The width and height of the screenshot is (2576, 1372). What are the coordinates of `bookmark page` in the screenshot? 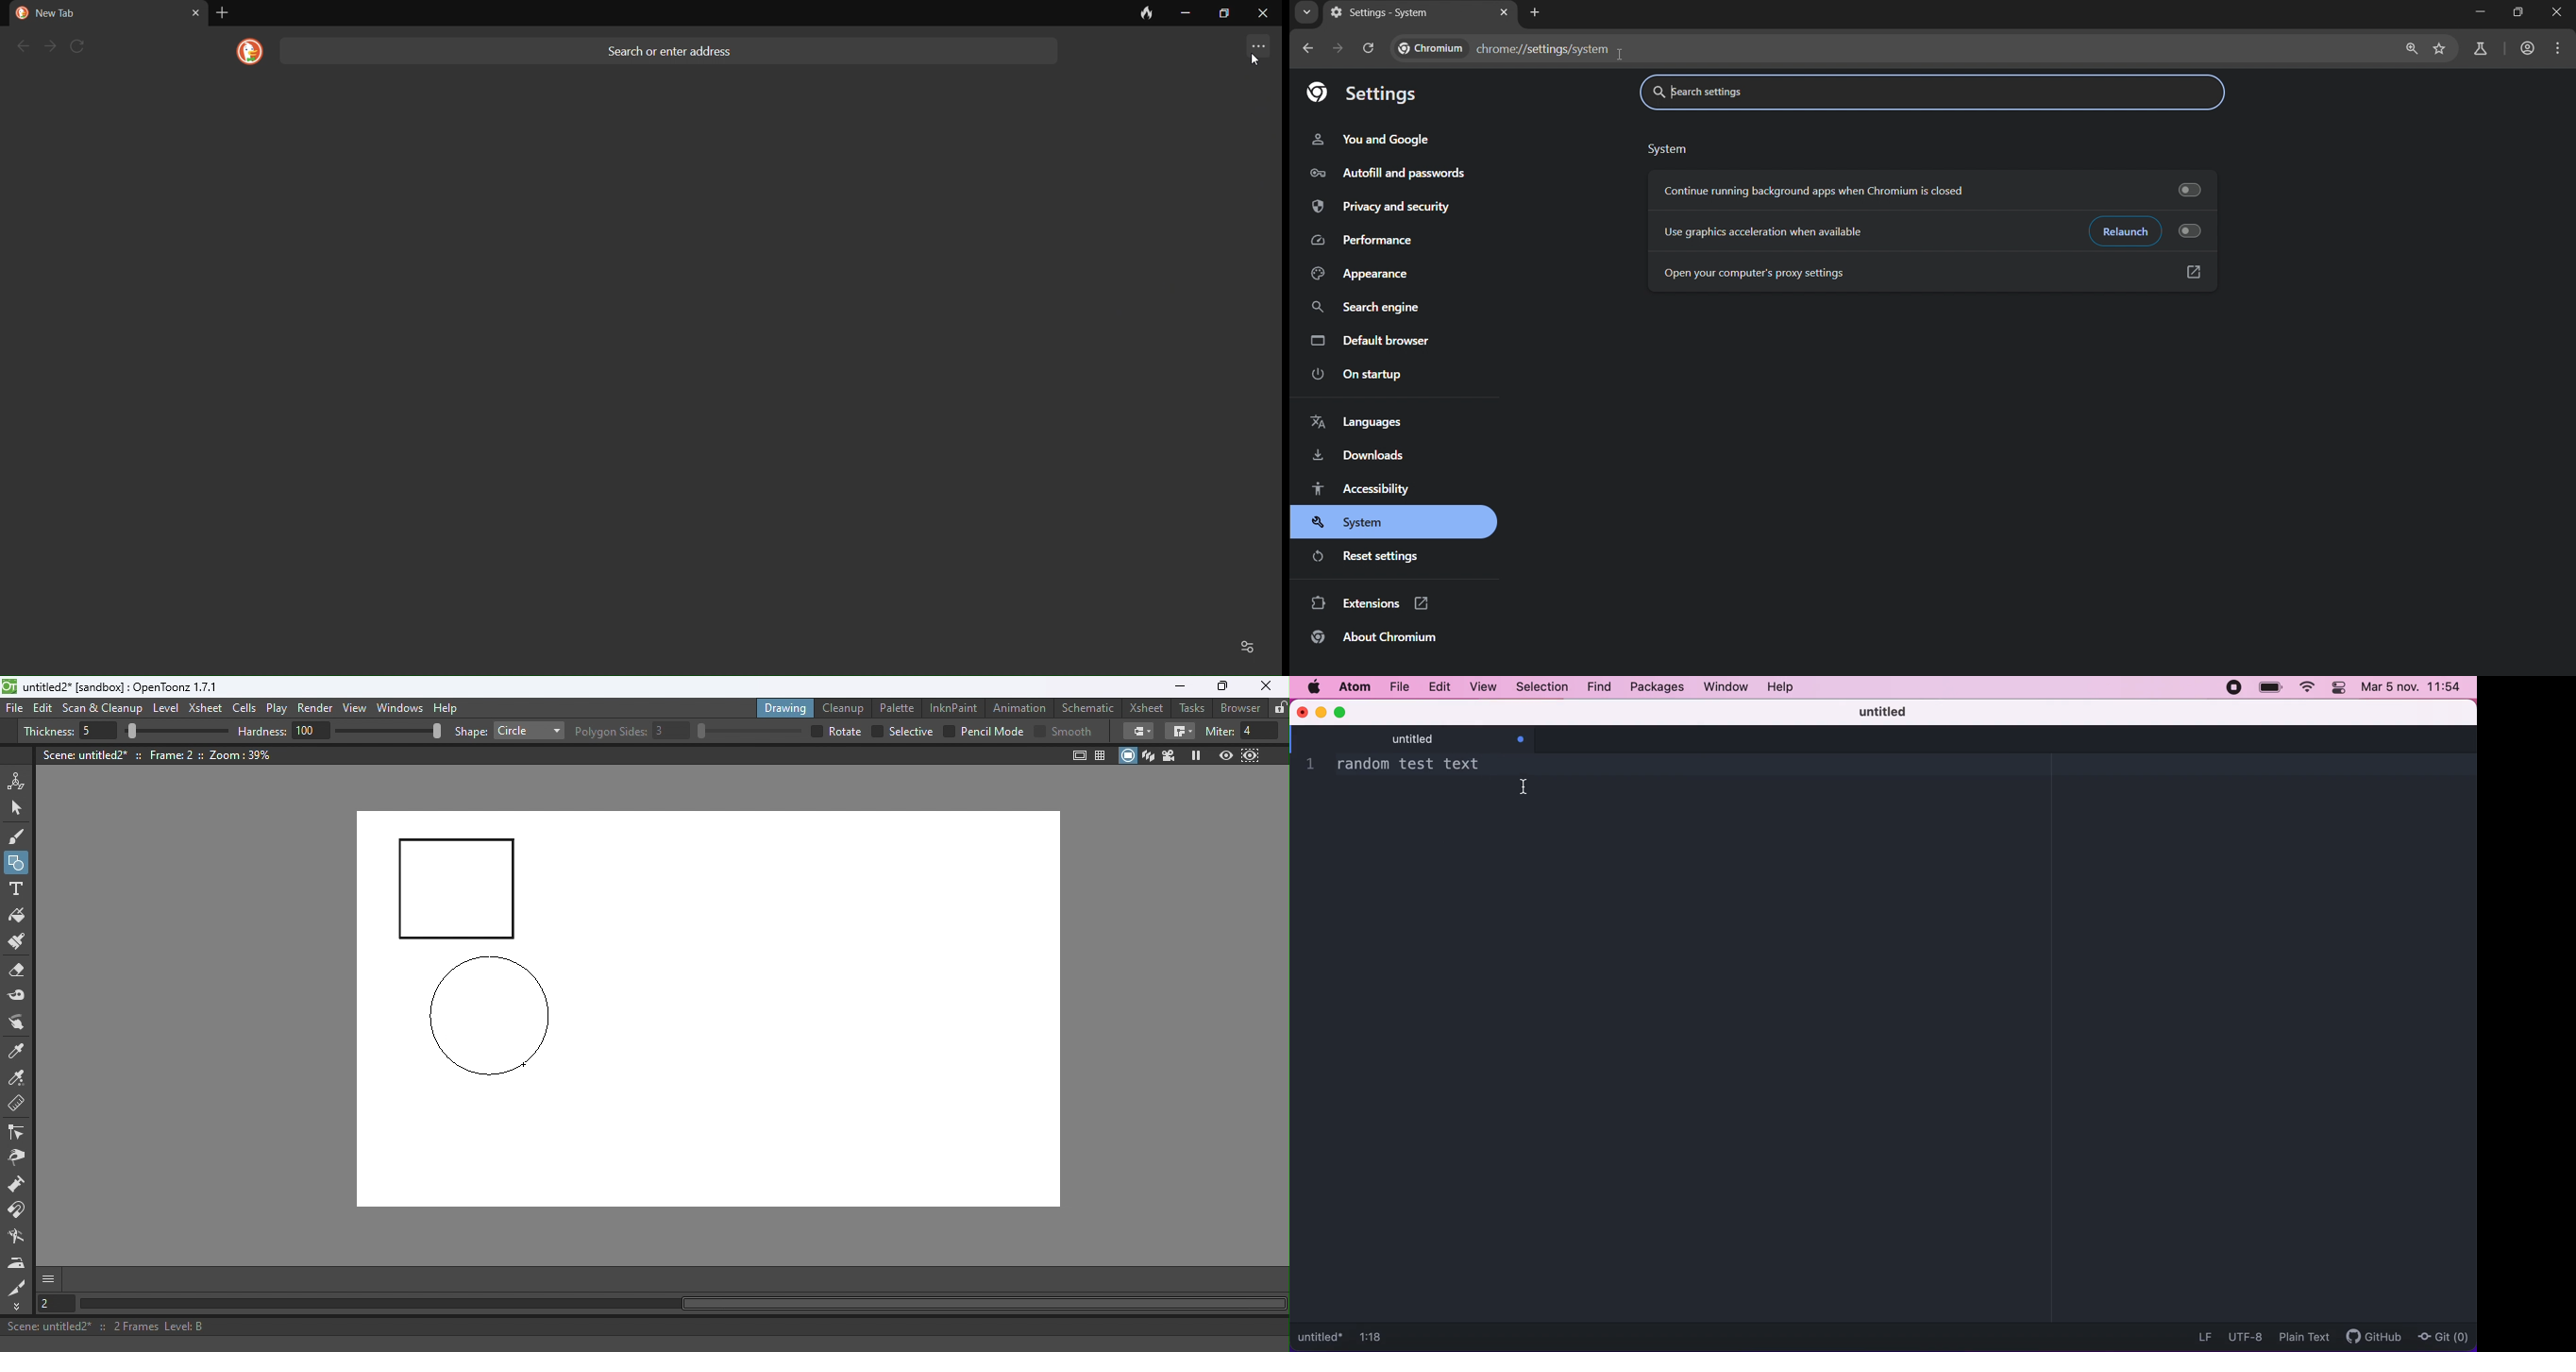 It's located at (2443, 48).